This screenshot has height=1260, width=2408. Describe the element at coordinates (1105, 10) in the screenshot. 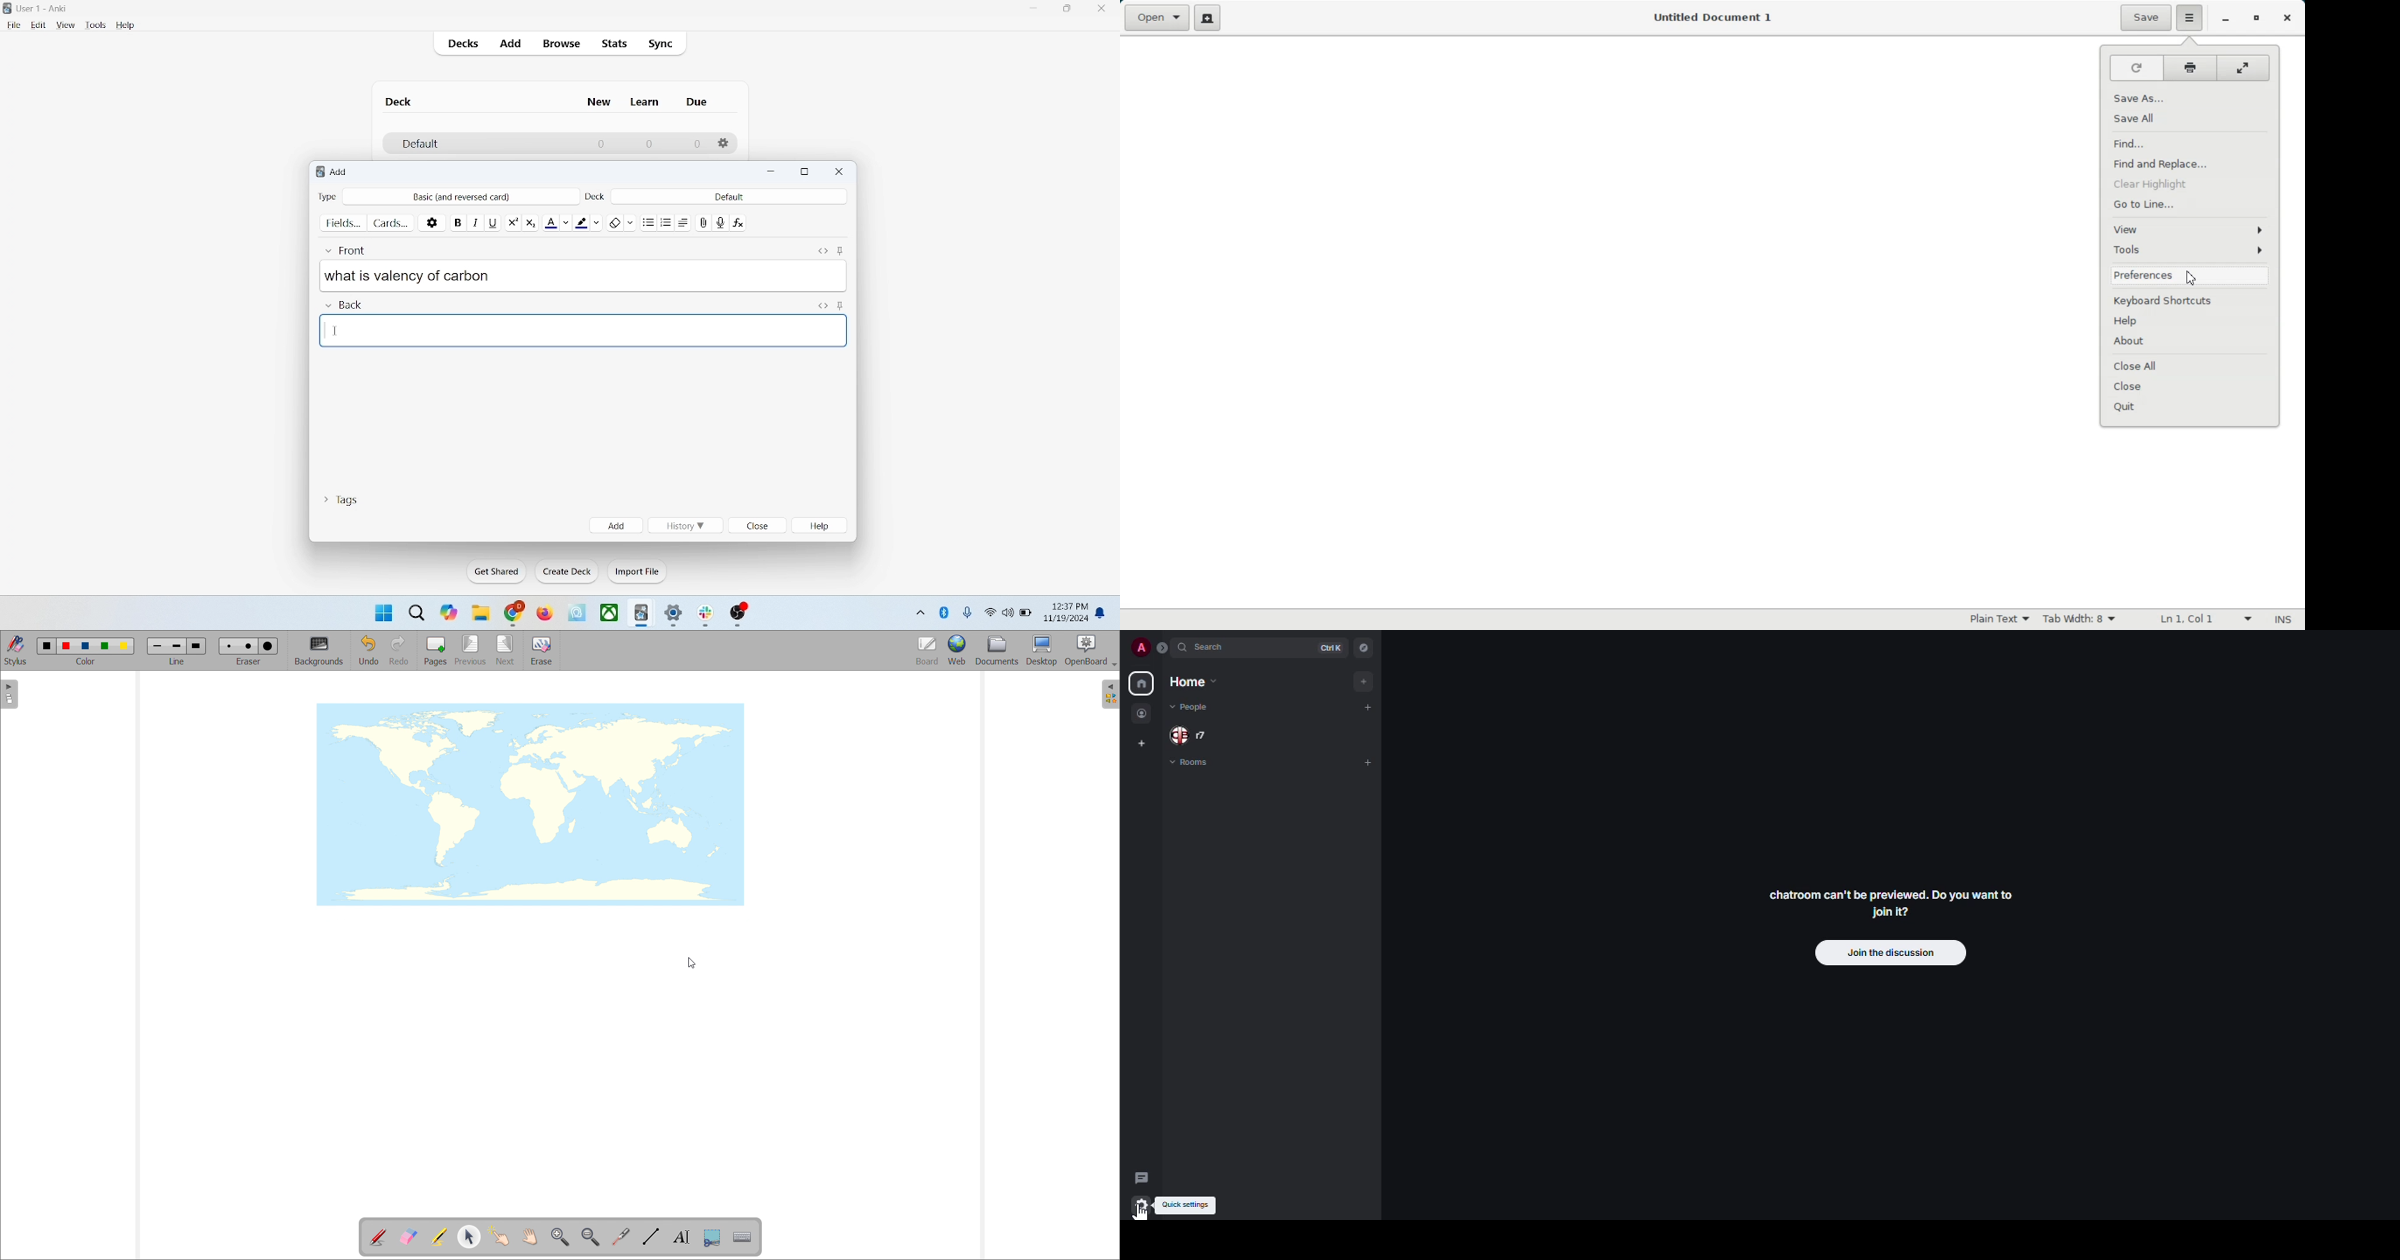

I see `close` at that location.